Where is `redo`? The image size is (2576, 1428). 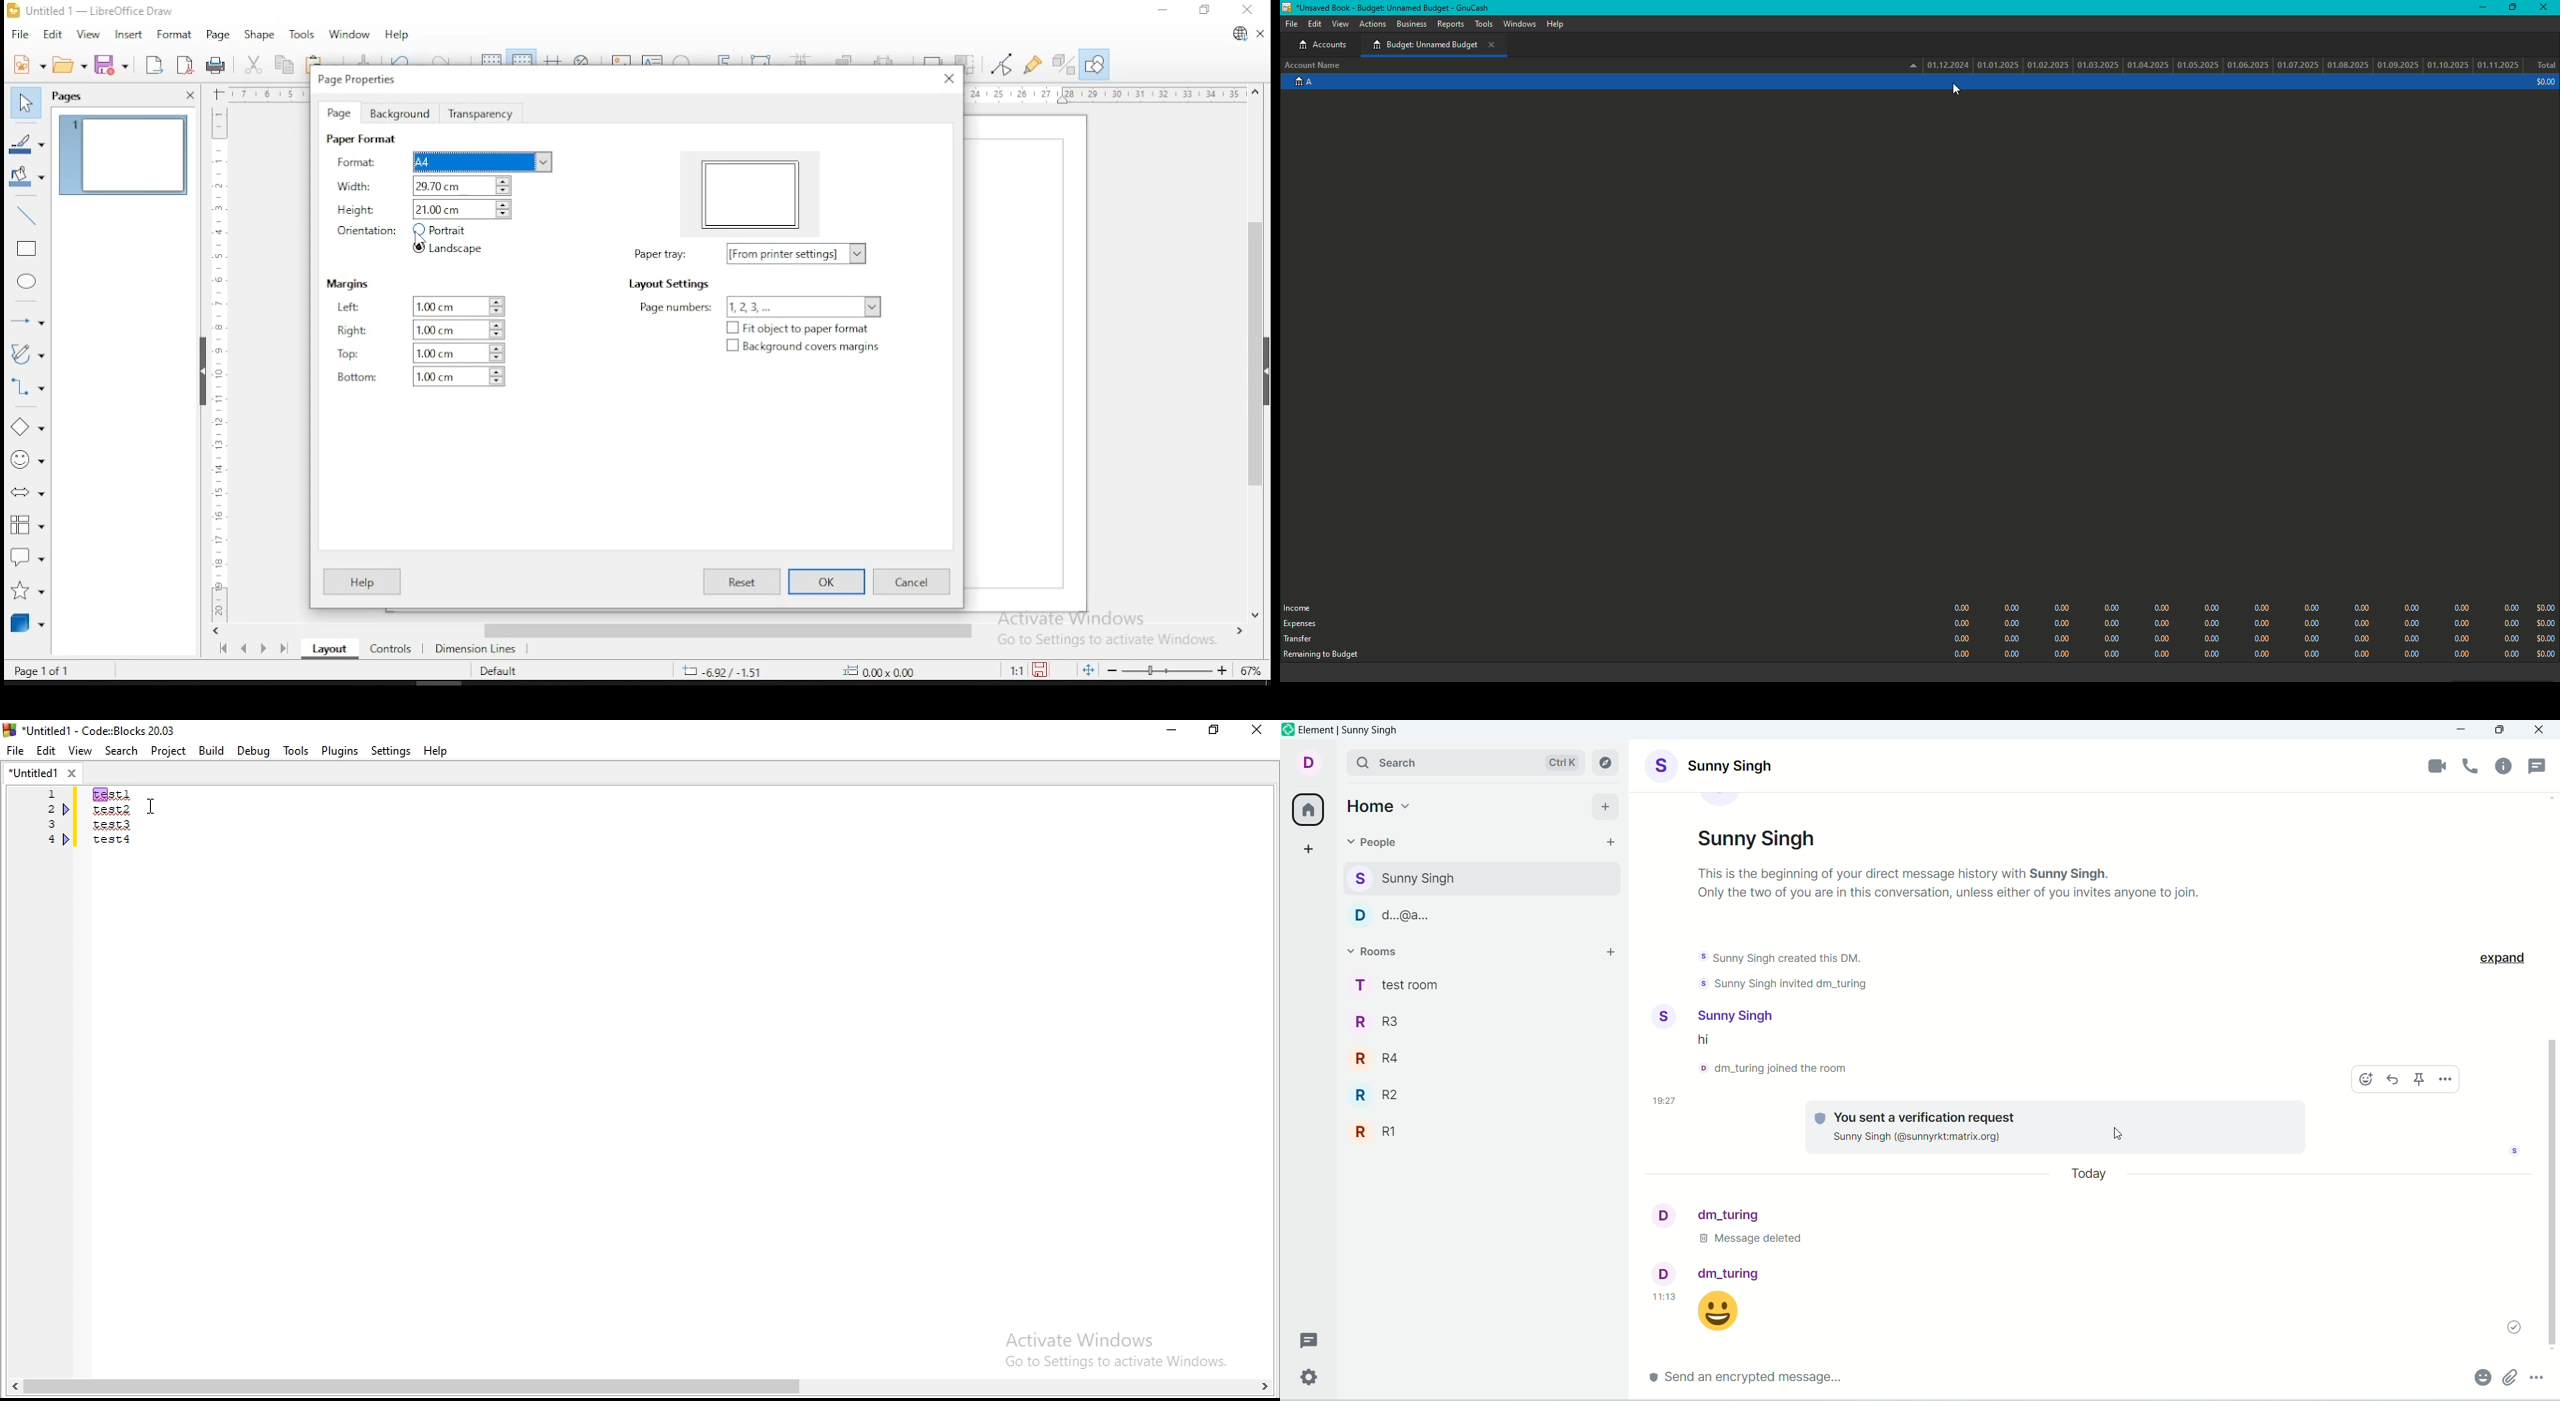 redo is located at coordinates (450, 57).